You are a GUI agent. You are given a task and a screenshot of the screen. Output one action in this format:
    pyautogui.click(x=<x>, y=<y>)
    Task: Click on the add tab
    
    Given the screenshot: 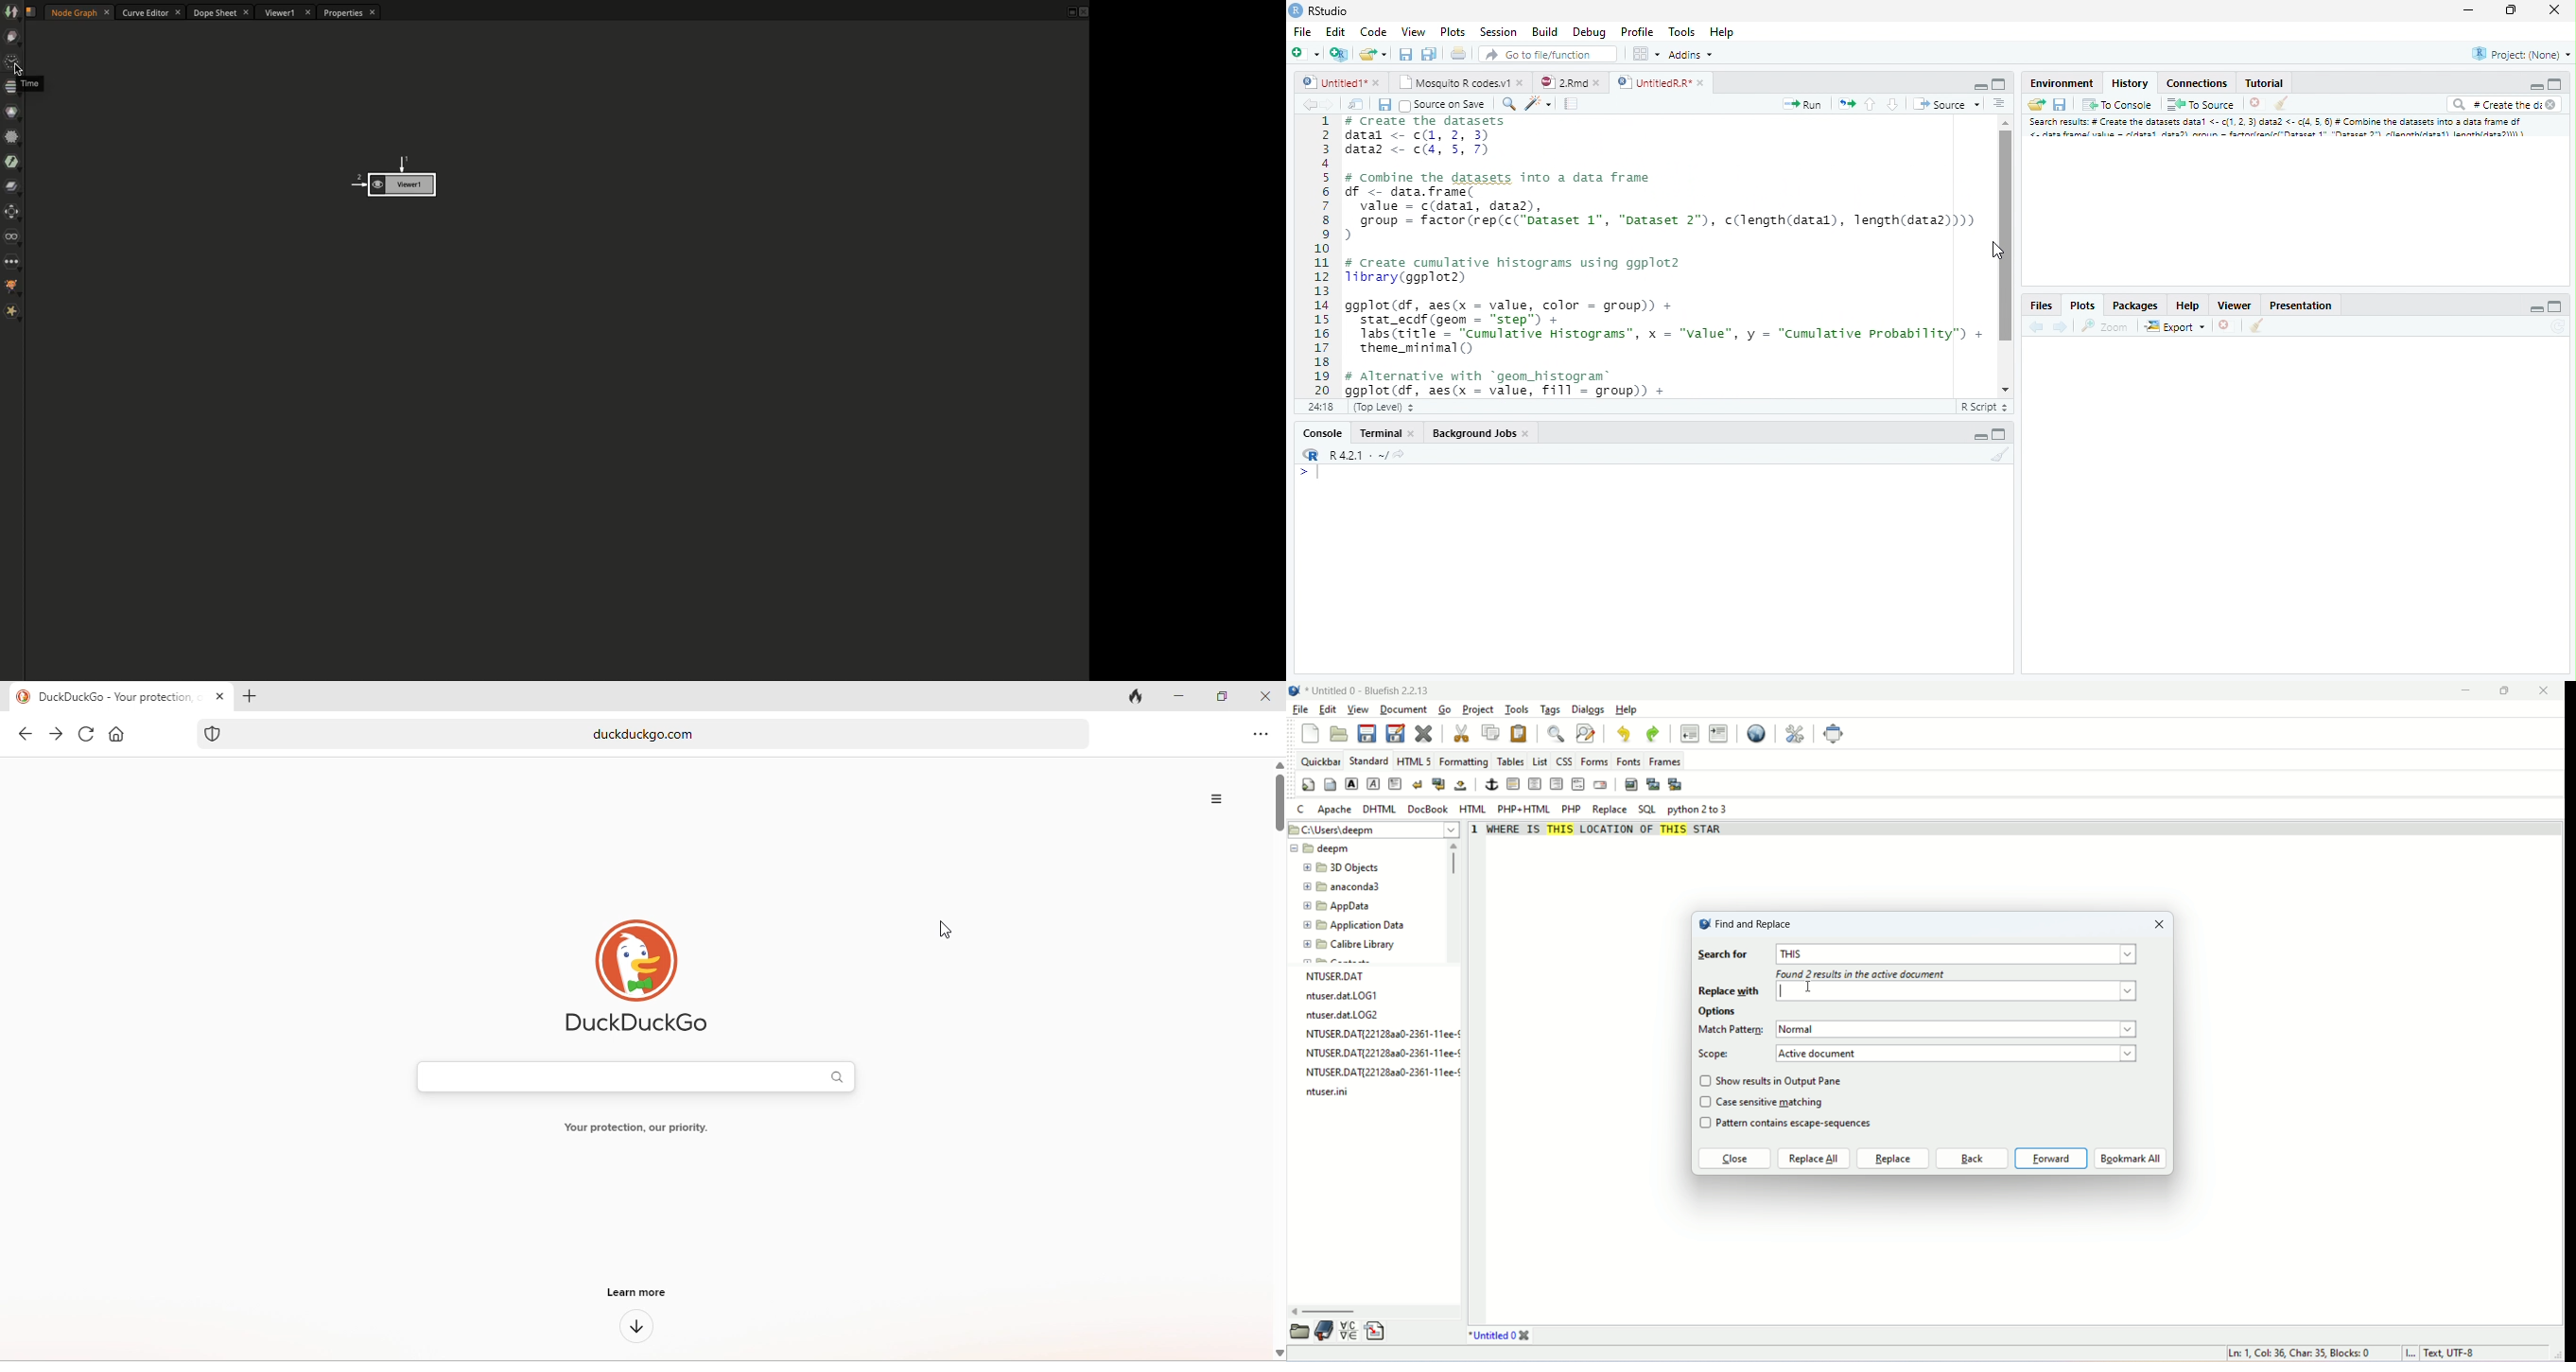 What is the action you would take?
    pyautogui.click(x=257, y=698)
    